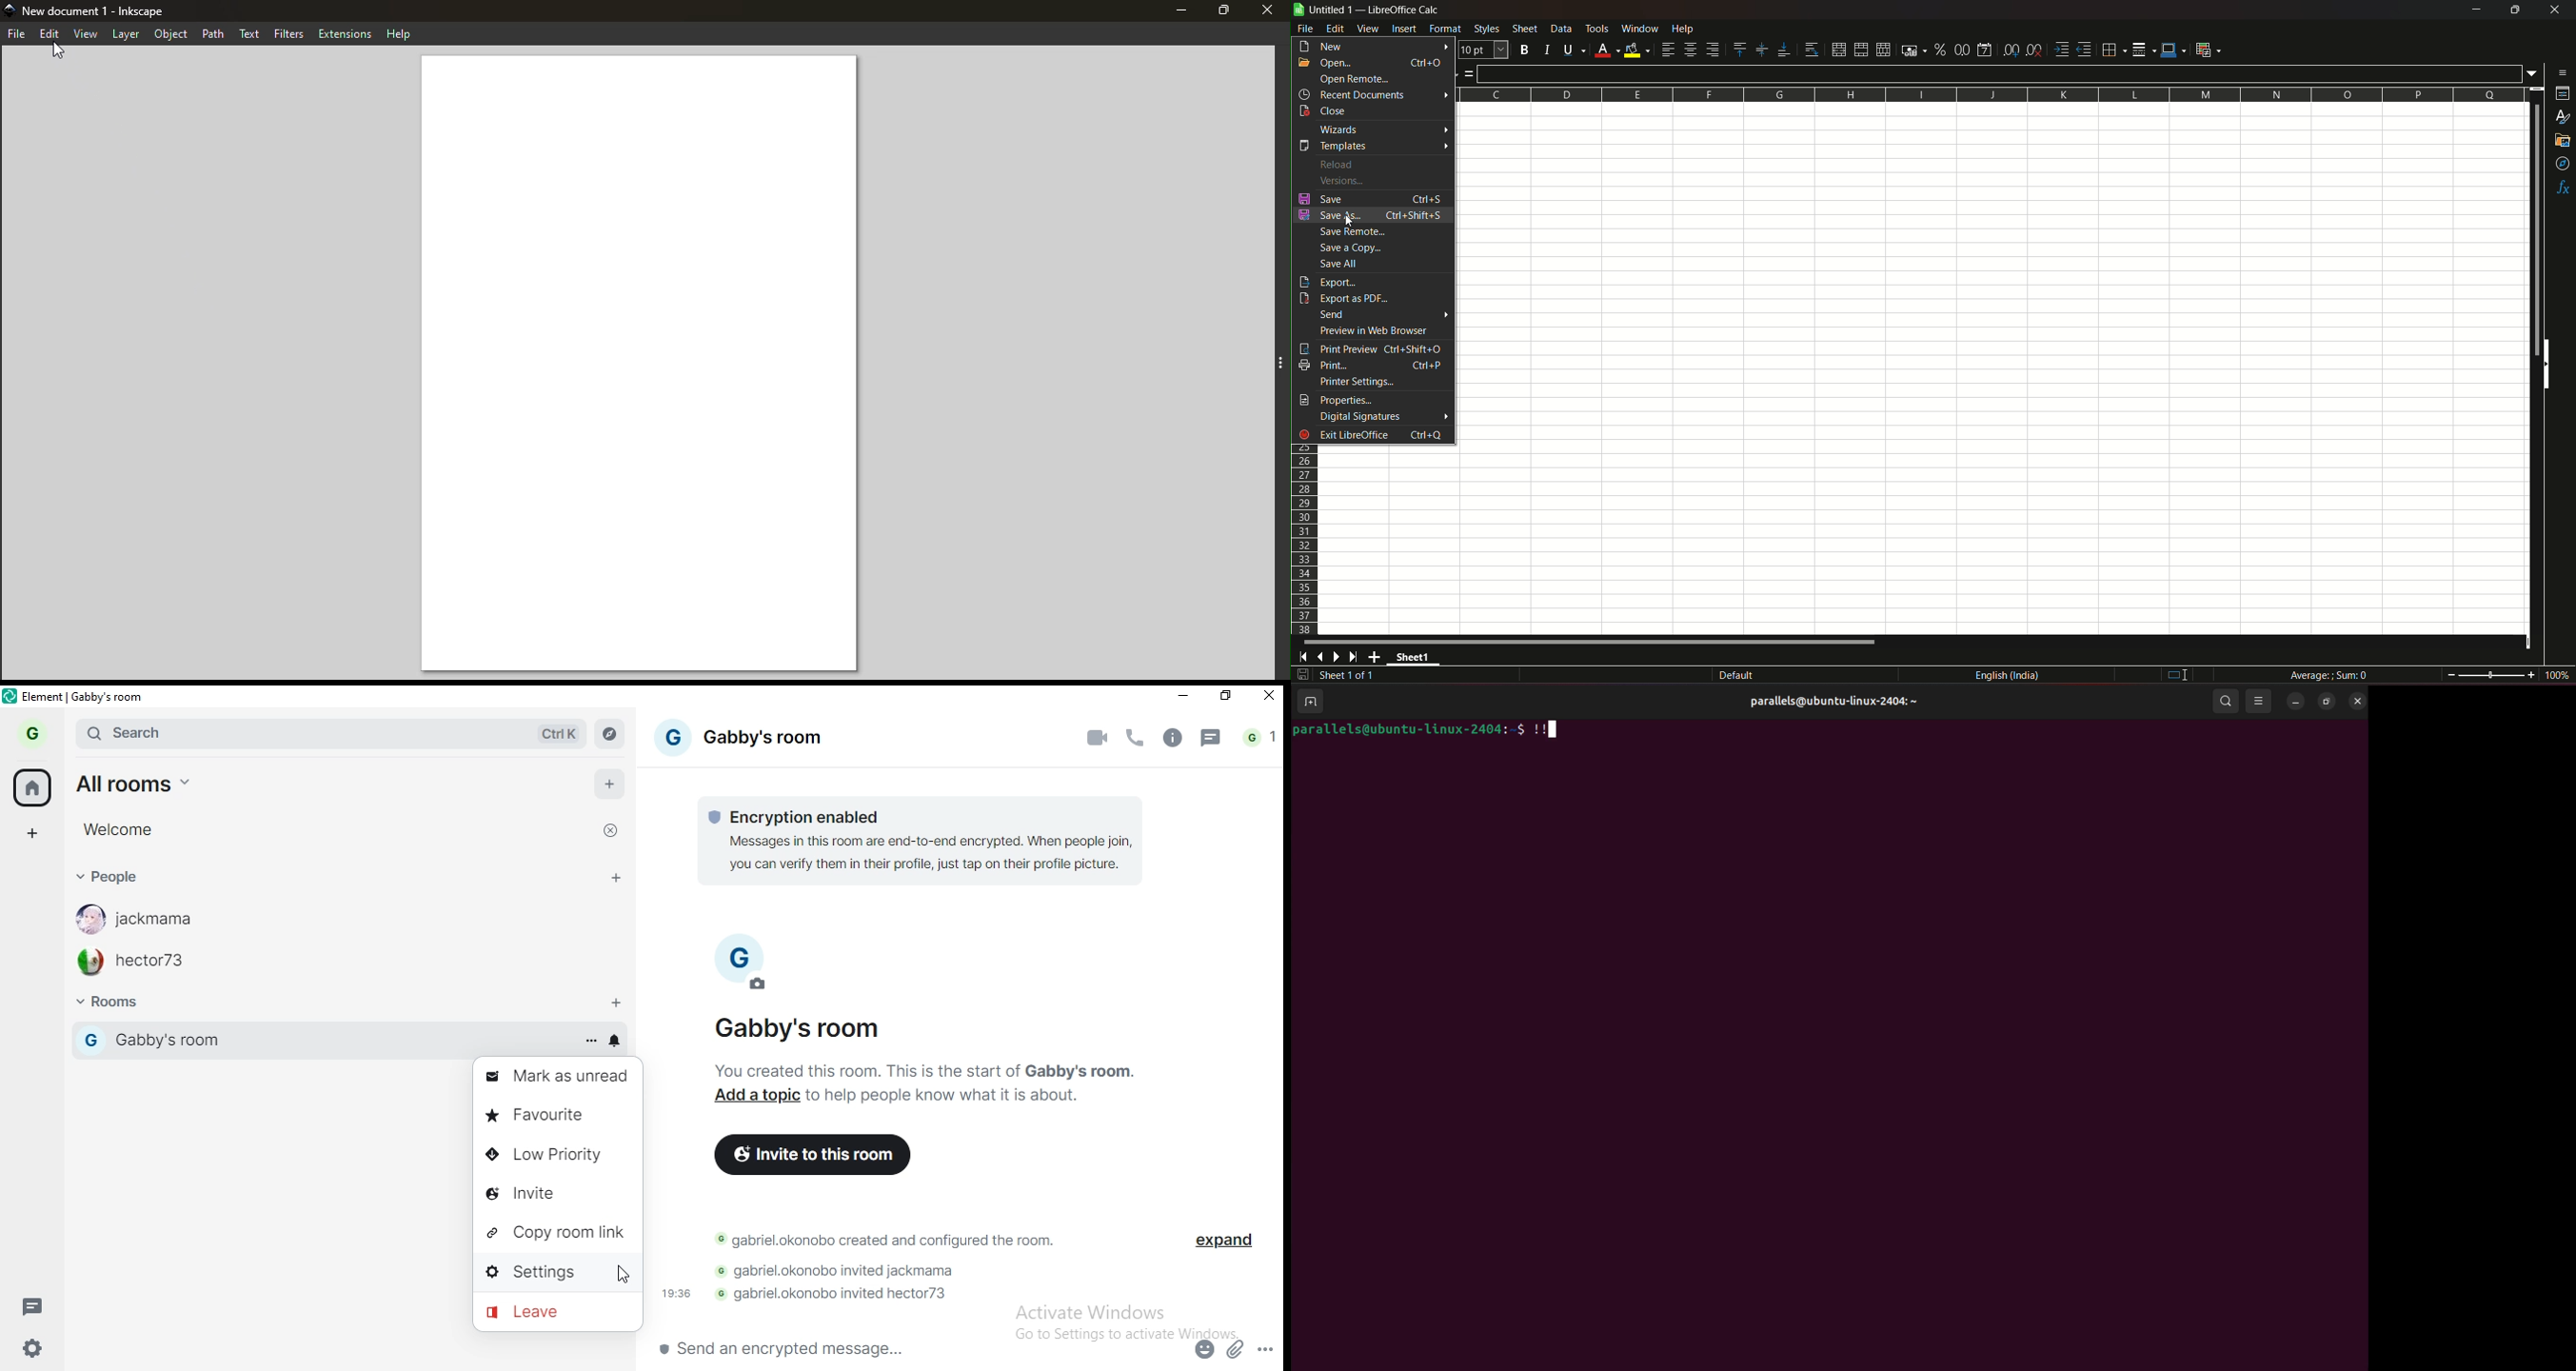 The width and height of the screenshot is (2576, 1372). What do you see at coordinates (148, 964) in the screenshot?
I see `hector73` at bounding box center [148, 964].